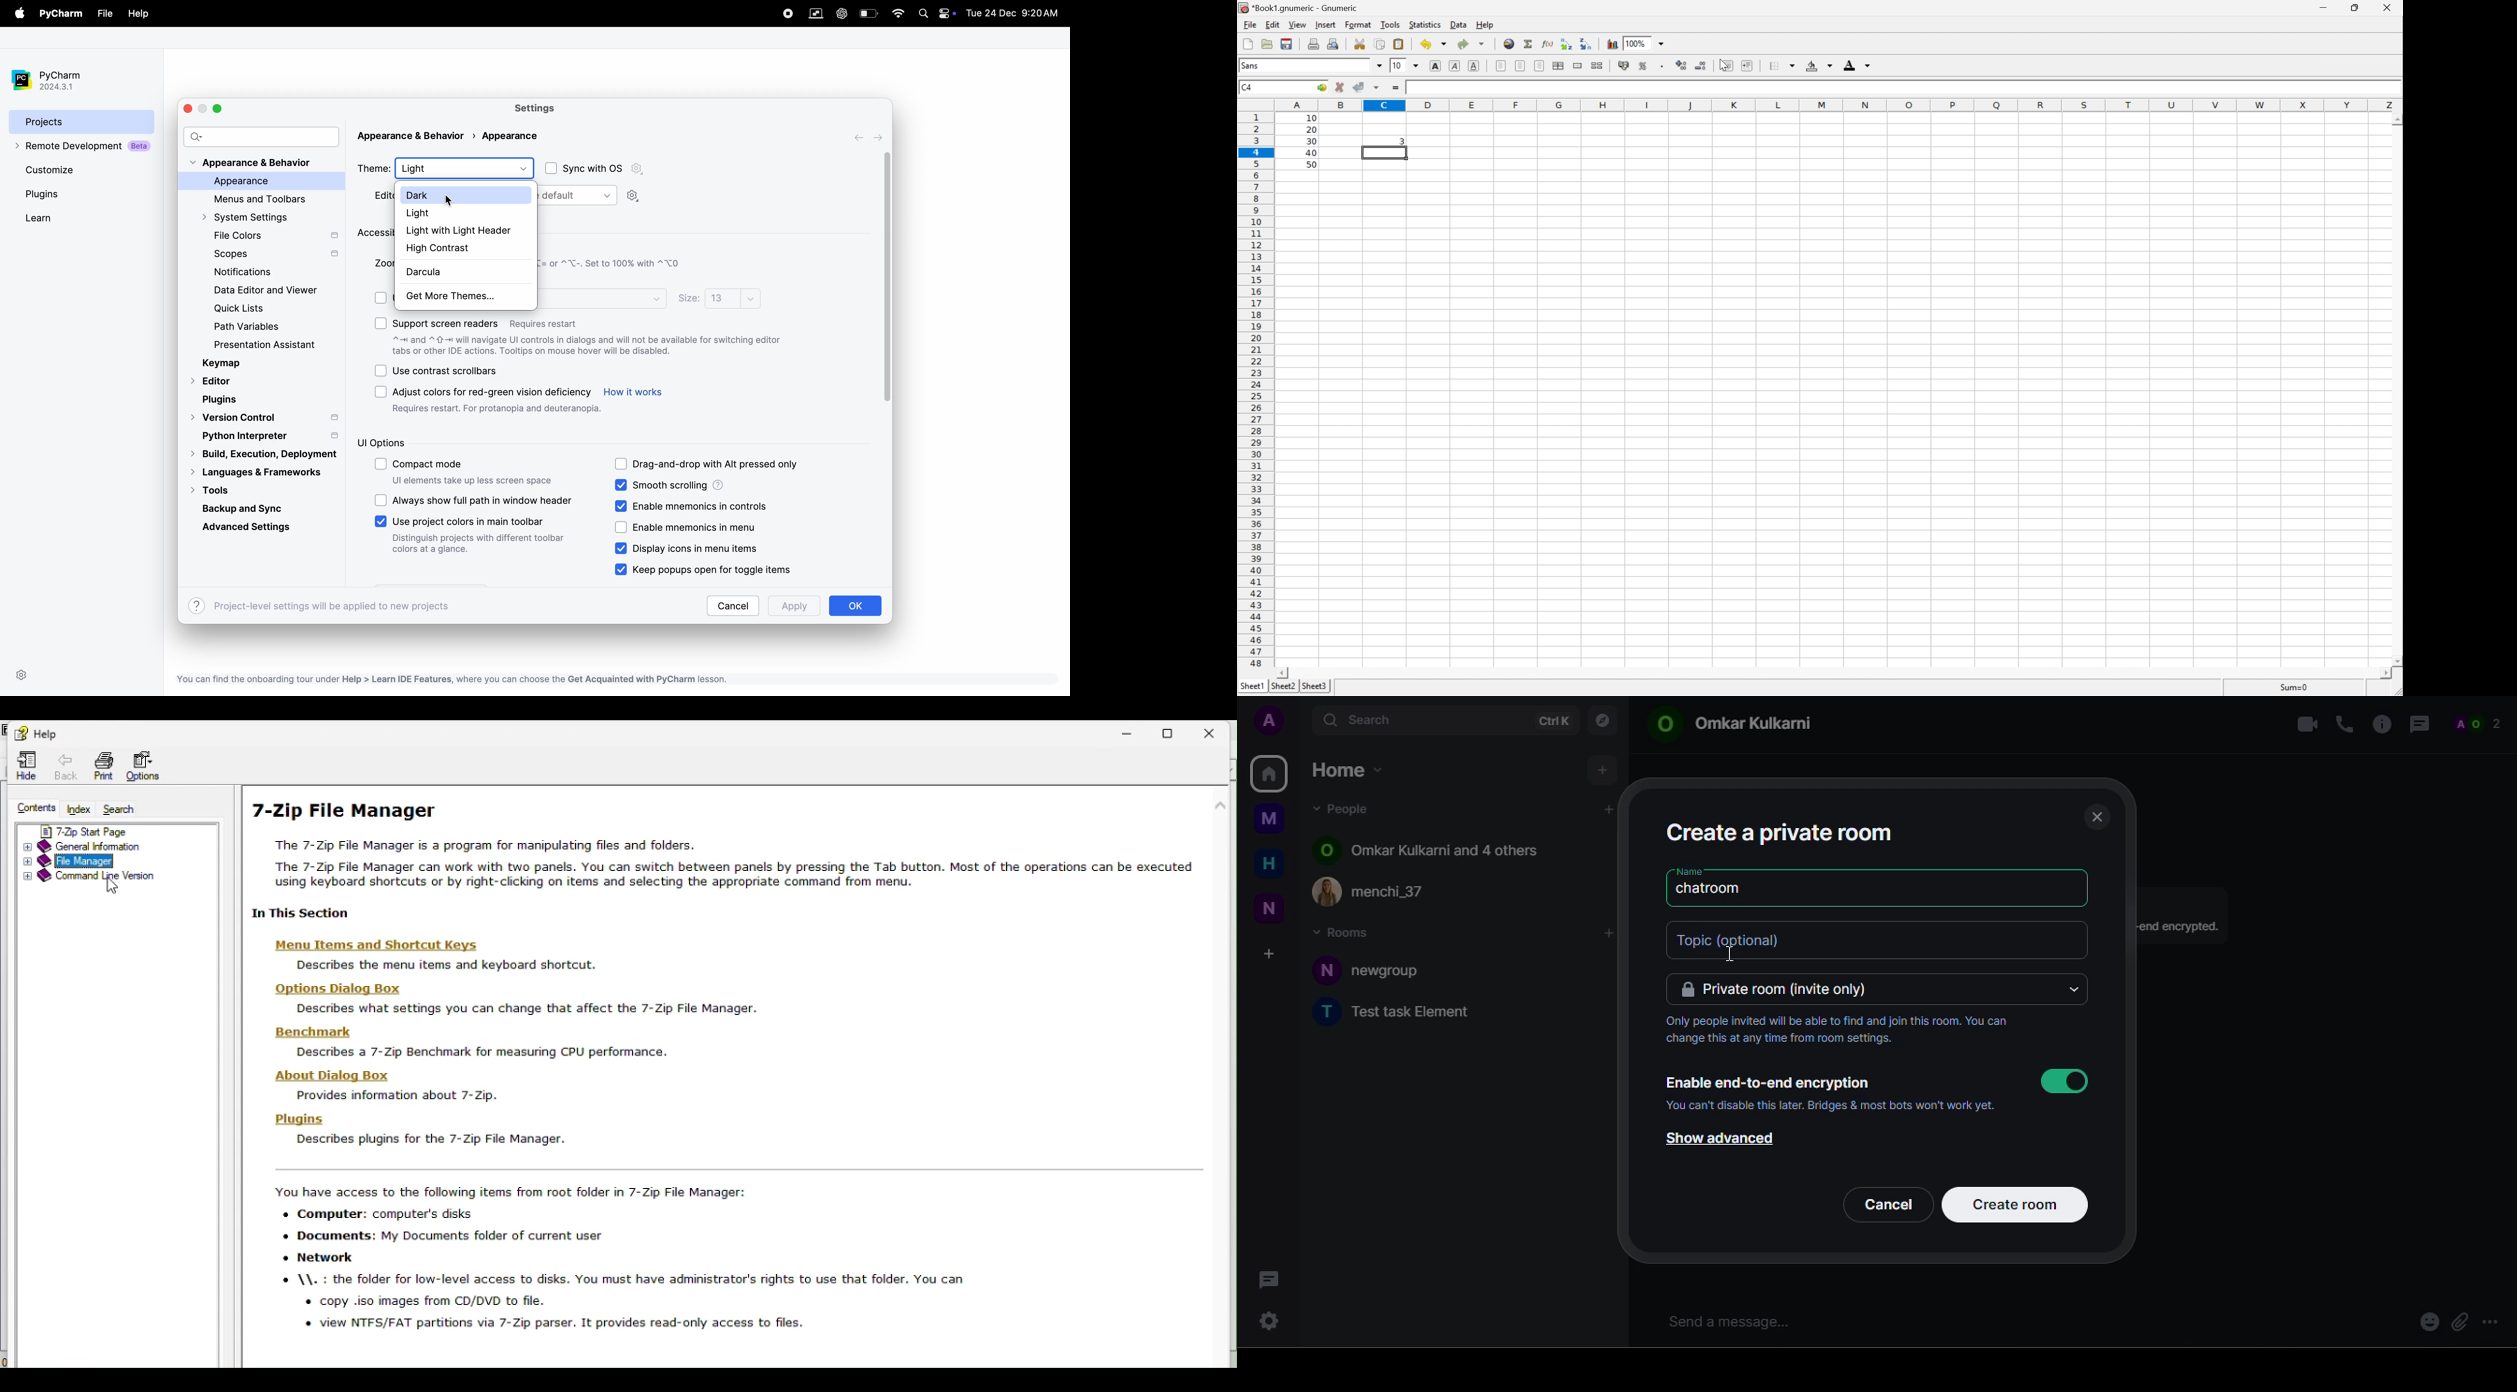 This screenshot has height=1400, width=2520. I want to click on threads, so click(2419, 724).